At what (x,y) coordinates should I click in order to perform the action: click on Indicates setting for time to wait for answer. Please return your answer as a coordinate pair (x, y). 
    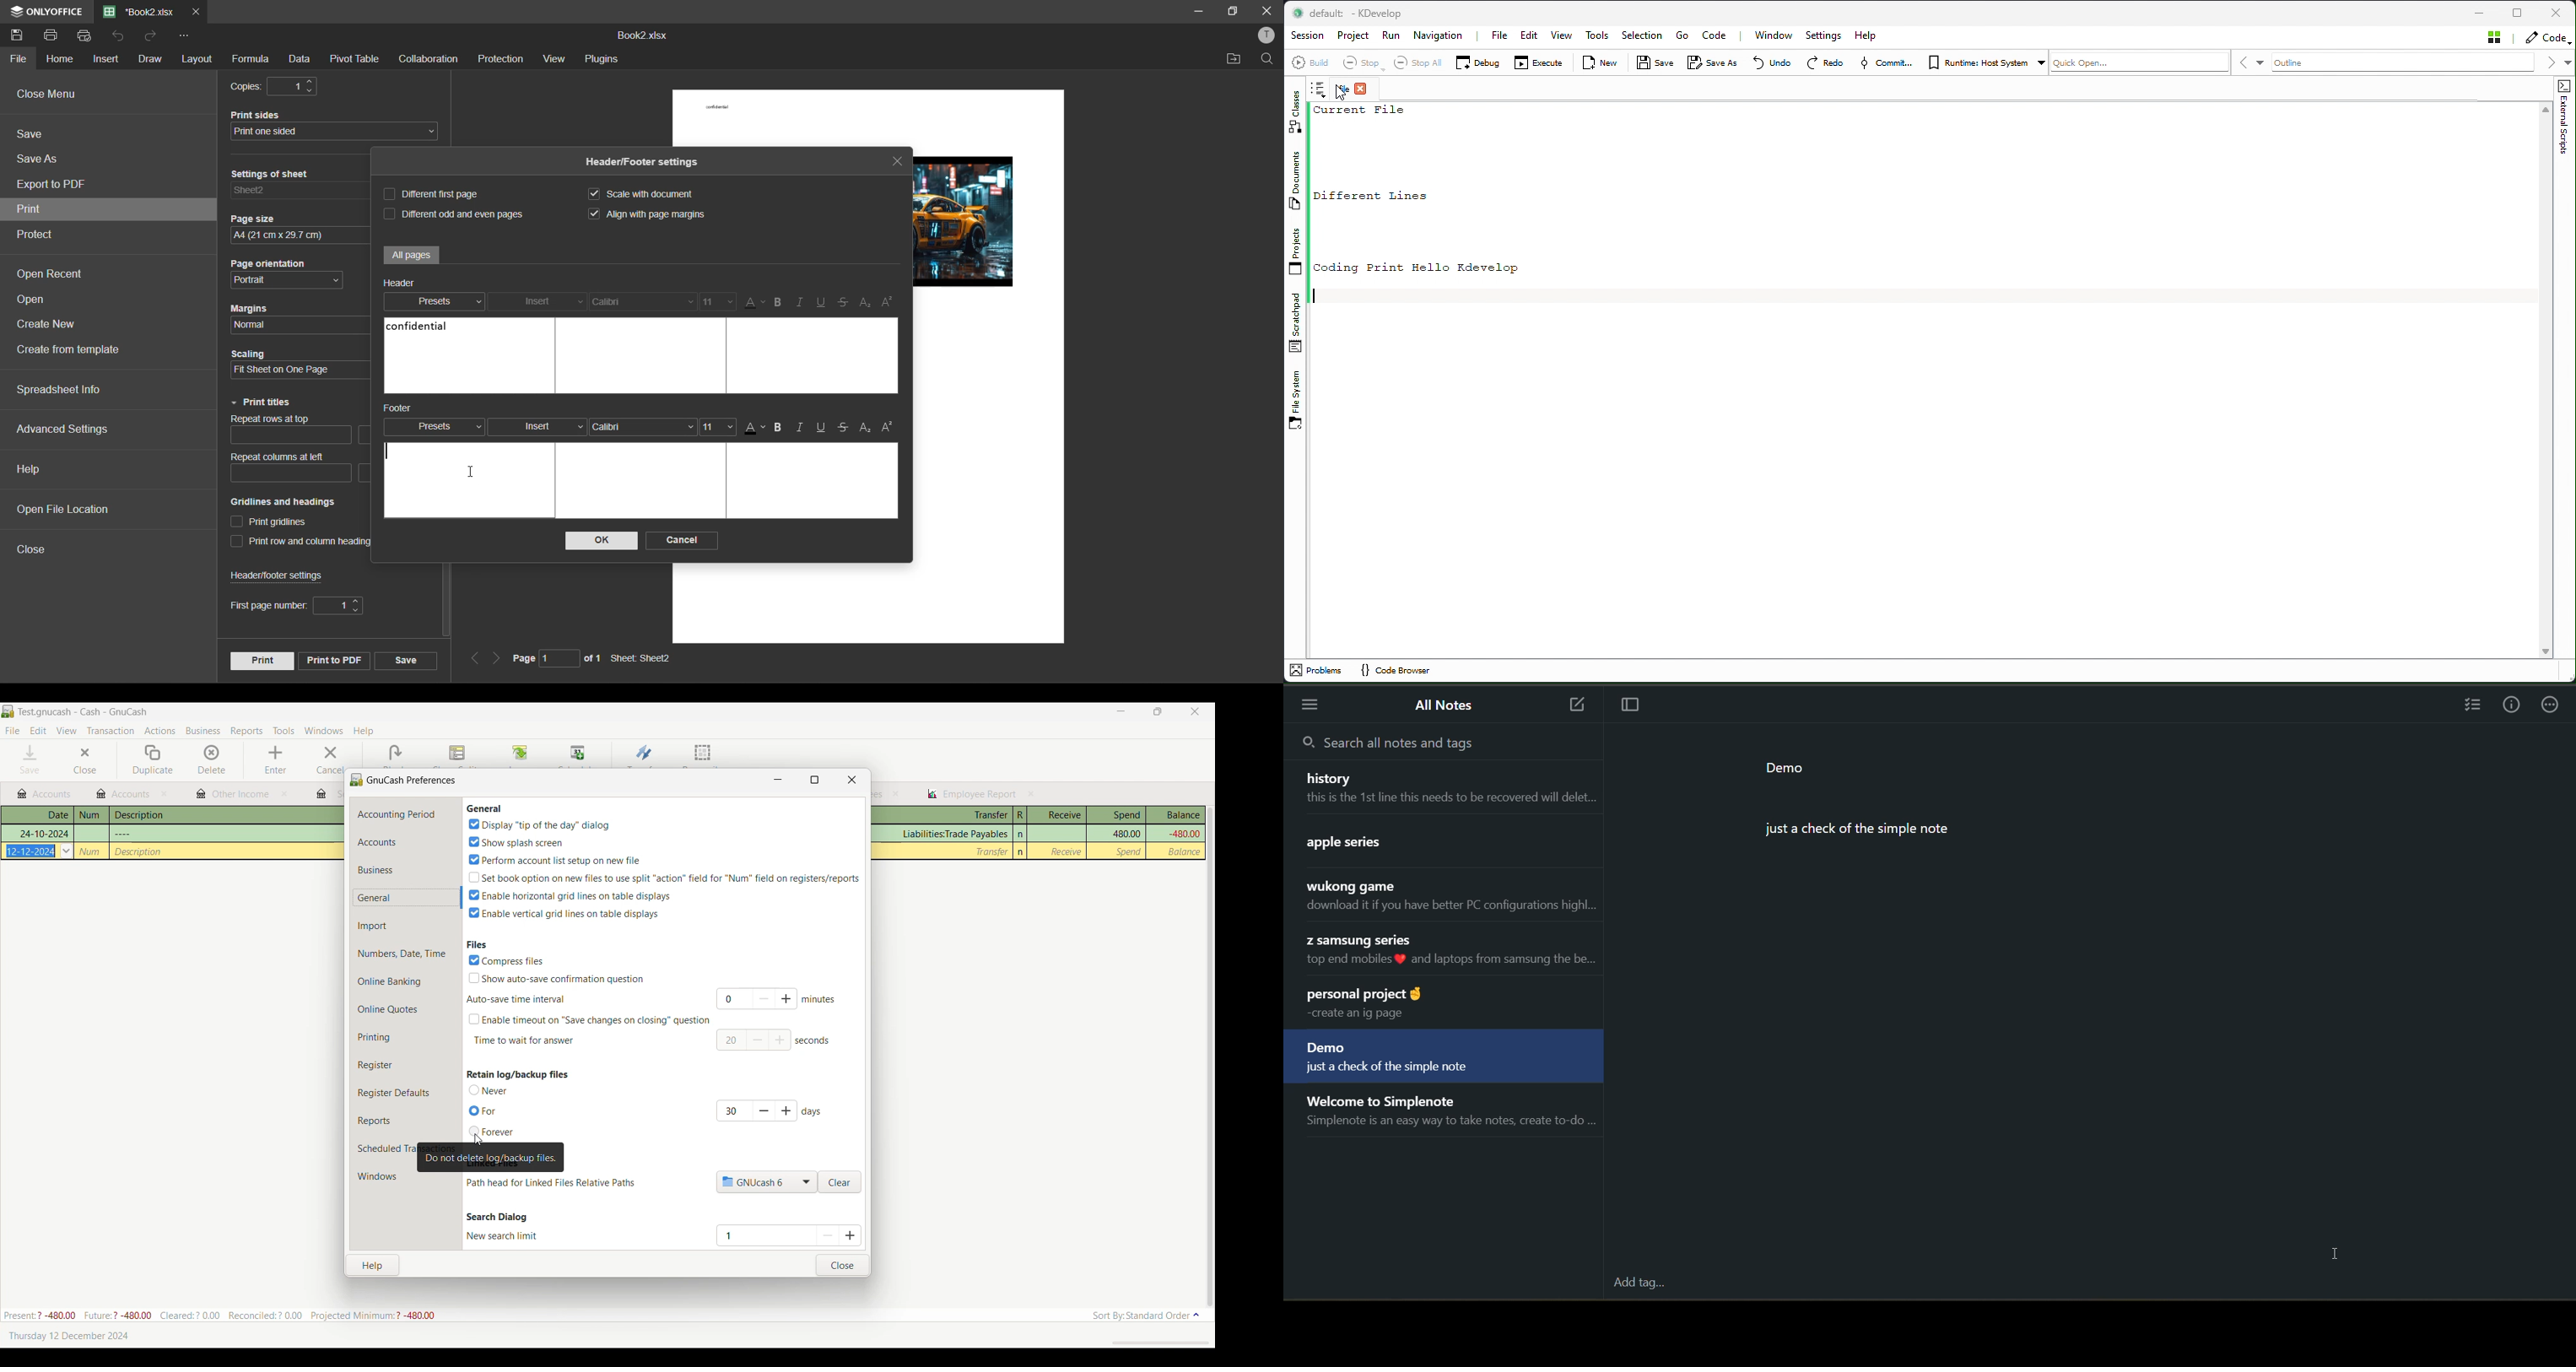
    Looking at the image, I should click on (524, 1040).